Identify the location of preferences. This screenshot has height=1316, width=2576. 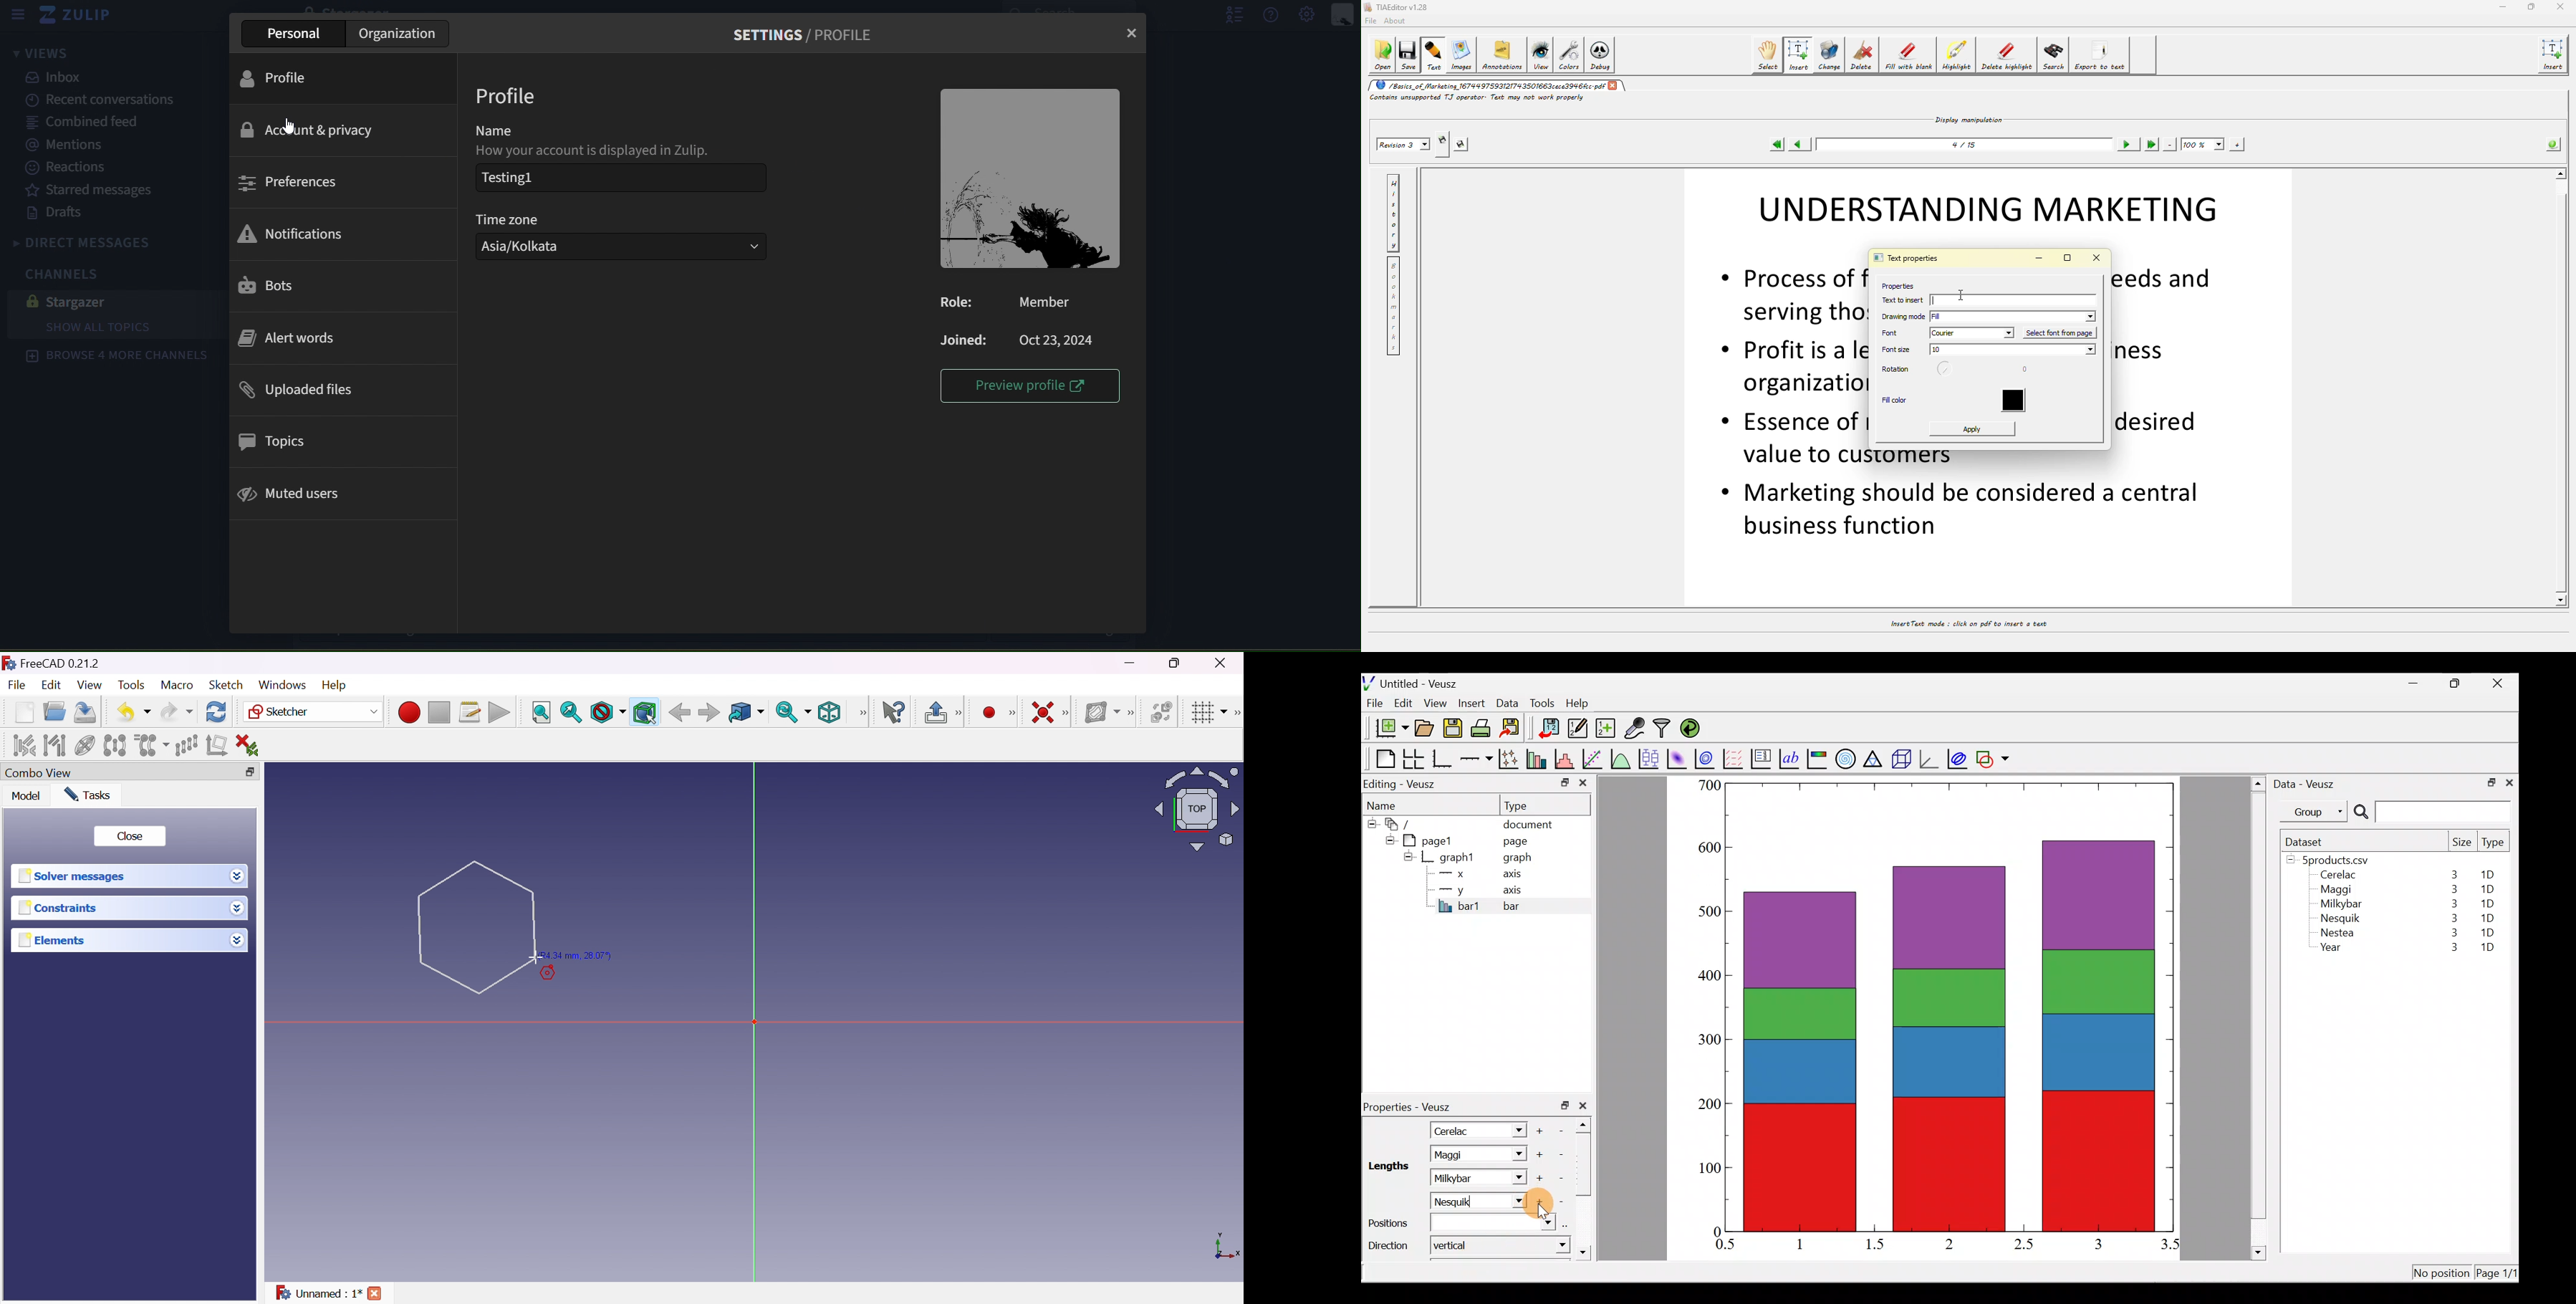
(289, 183).